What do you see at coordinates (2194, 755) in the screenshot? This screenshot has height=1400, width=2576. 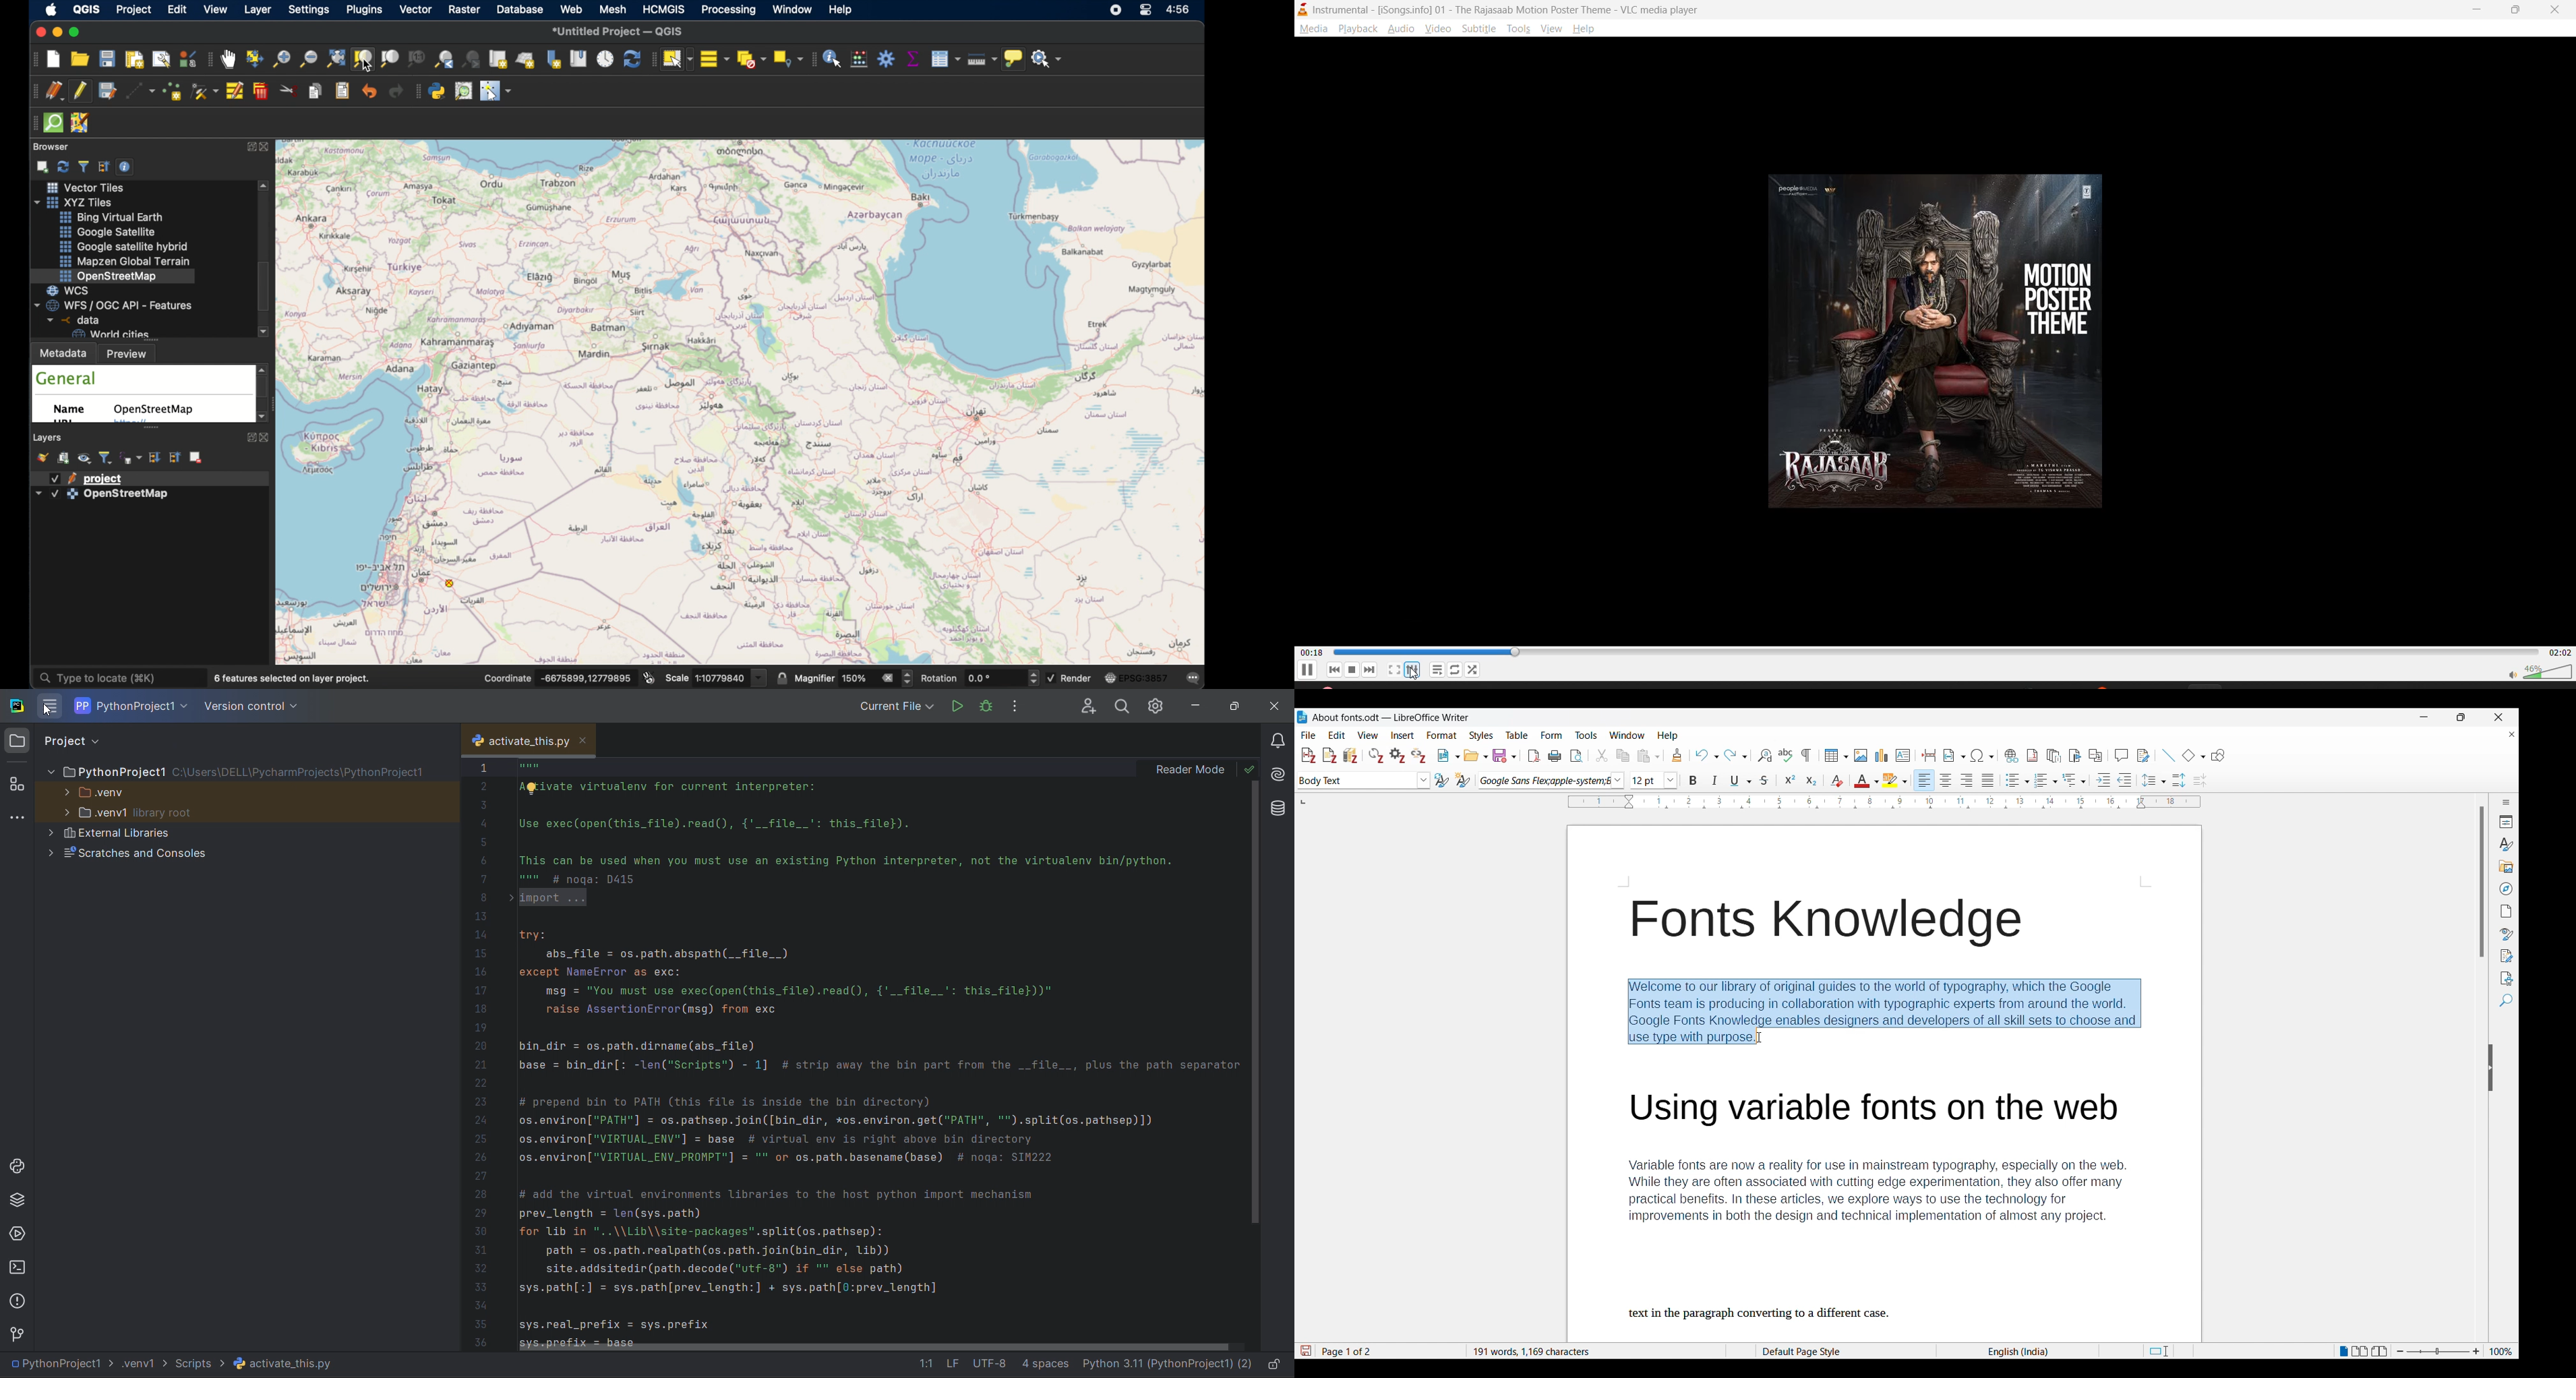 I see `Basic shape options` at bounding box center [2194, 755].